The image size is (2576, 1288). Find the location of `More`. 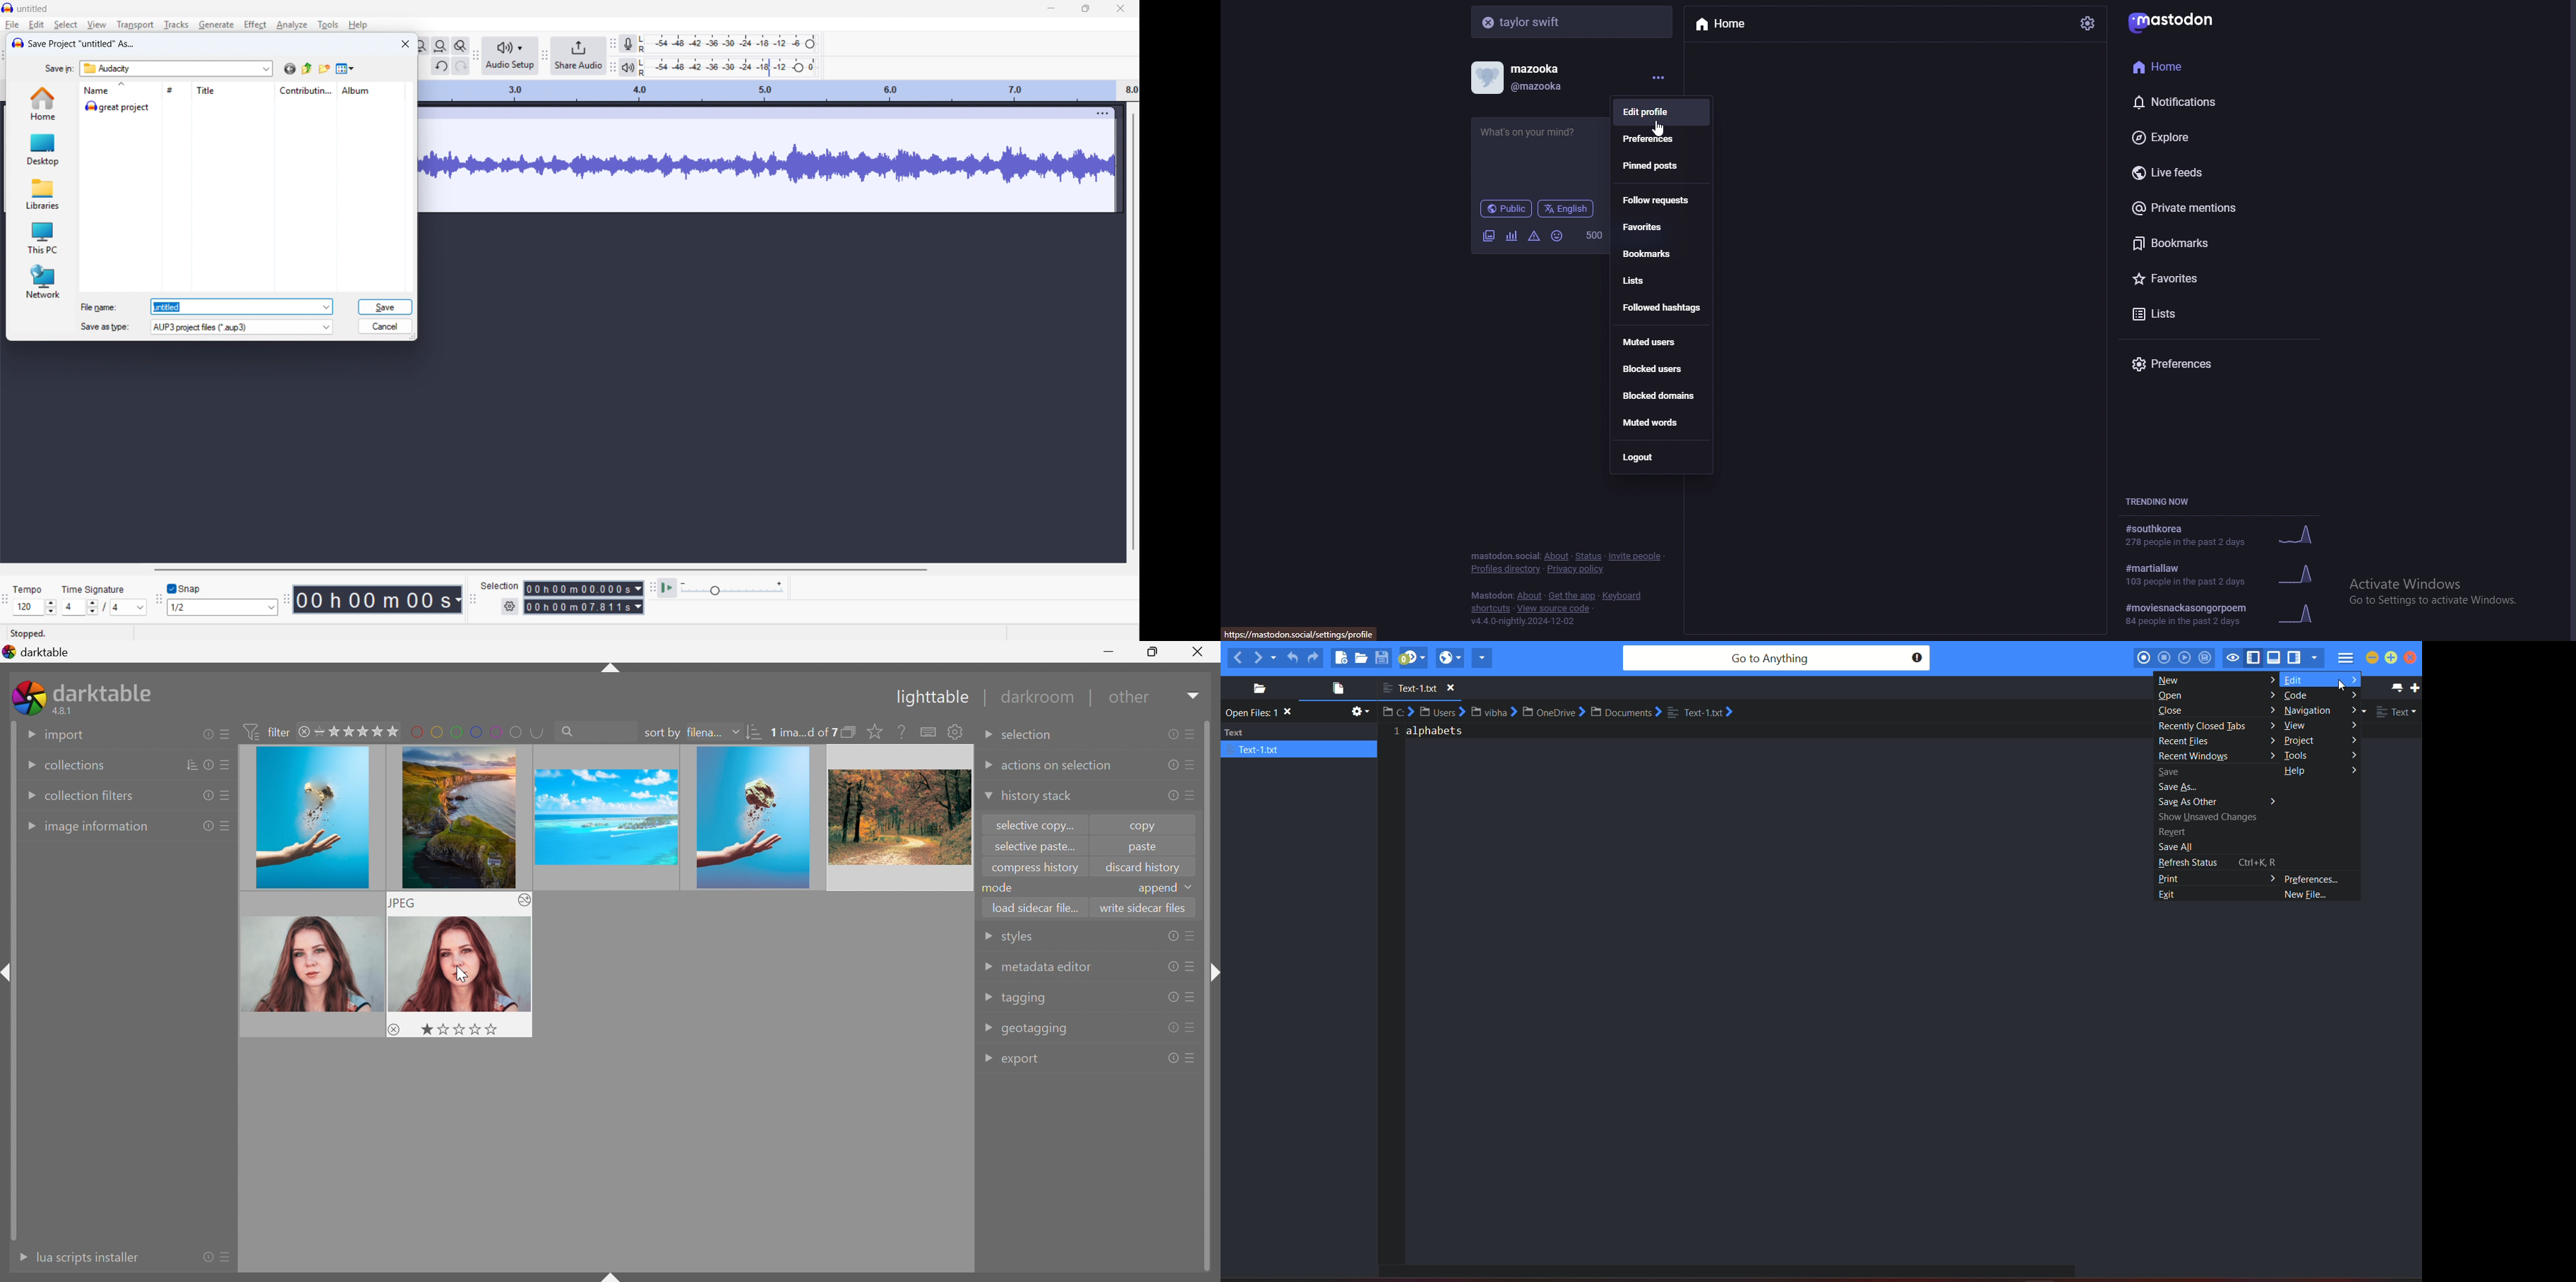

More is located at coordinates (2352, 754).